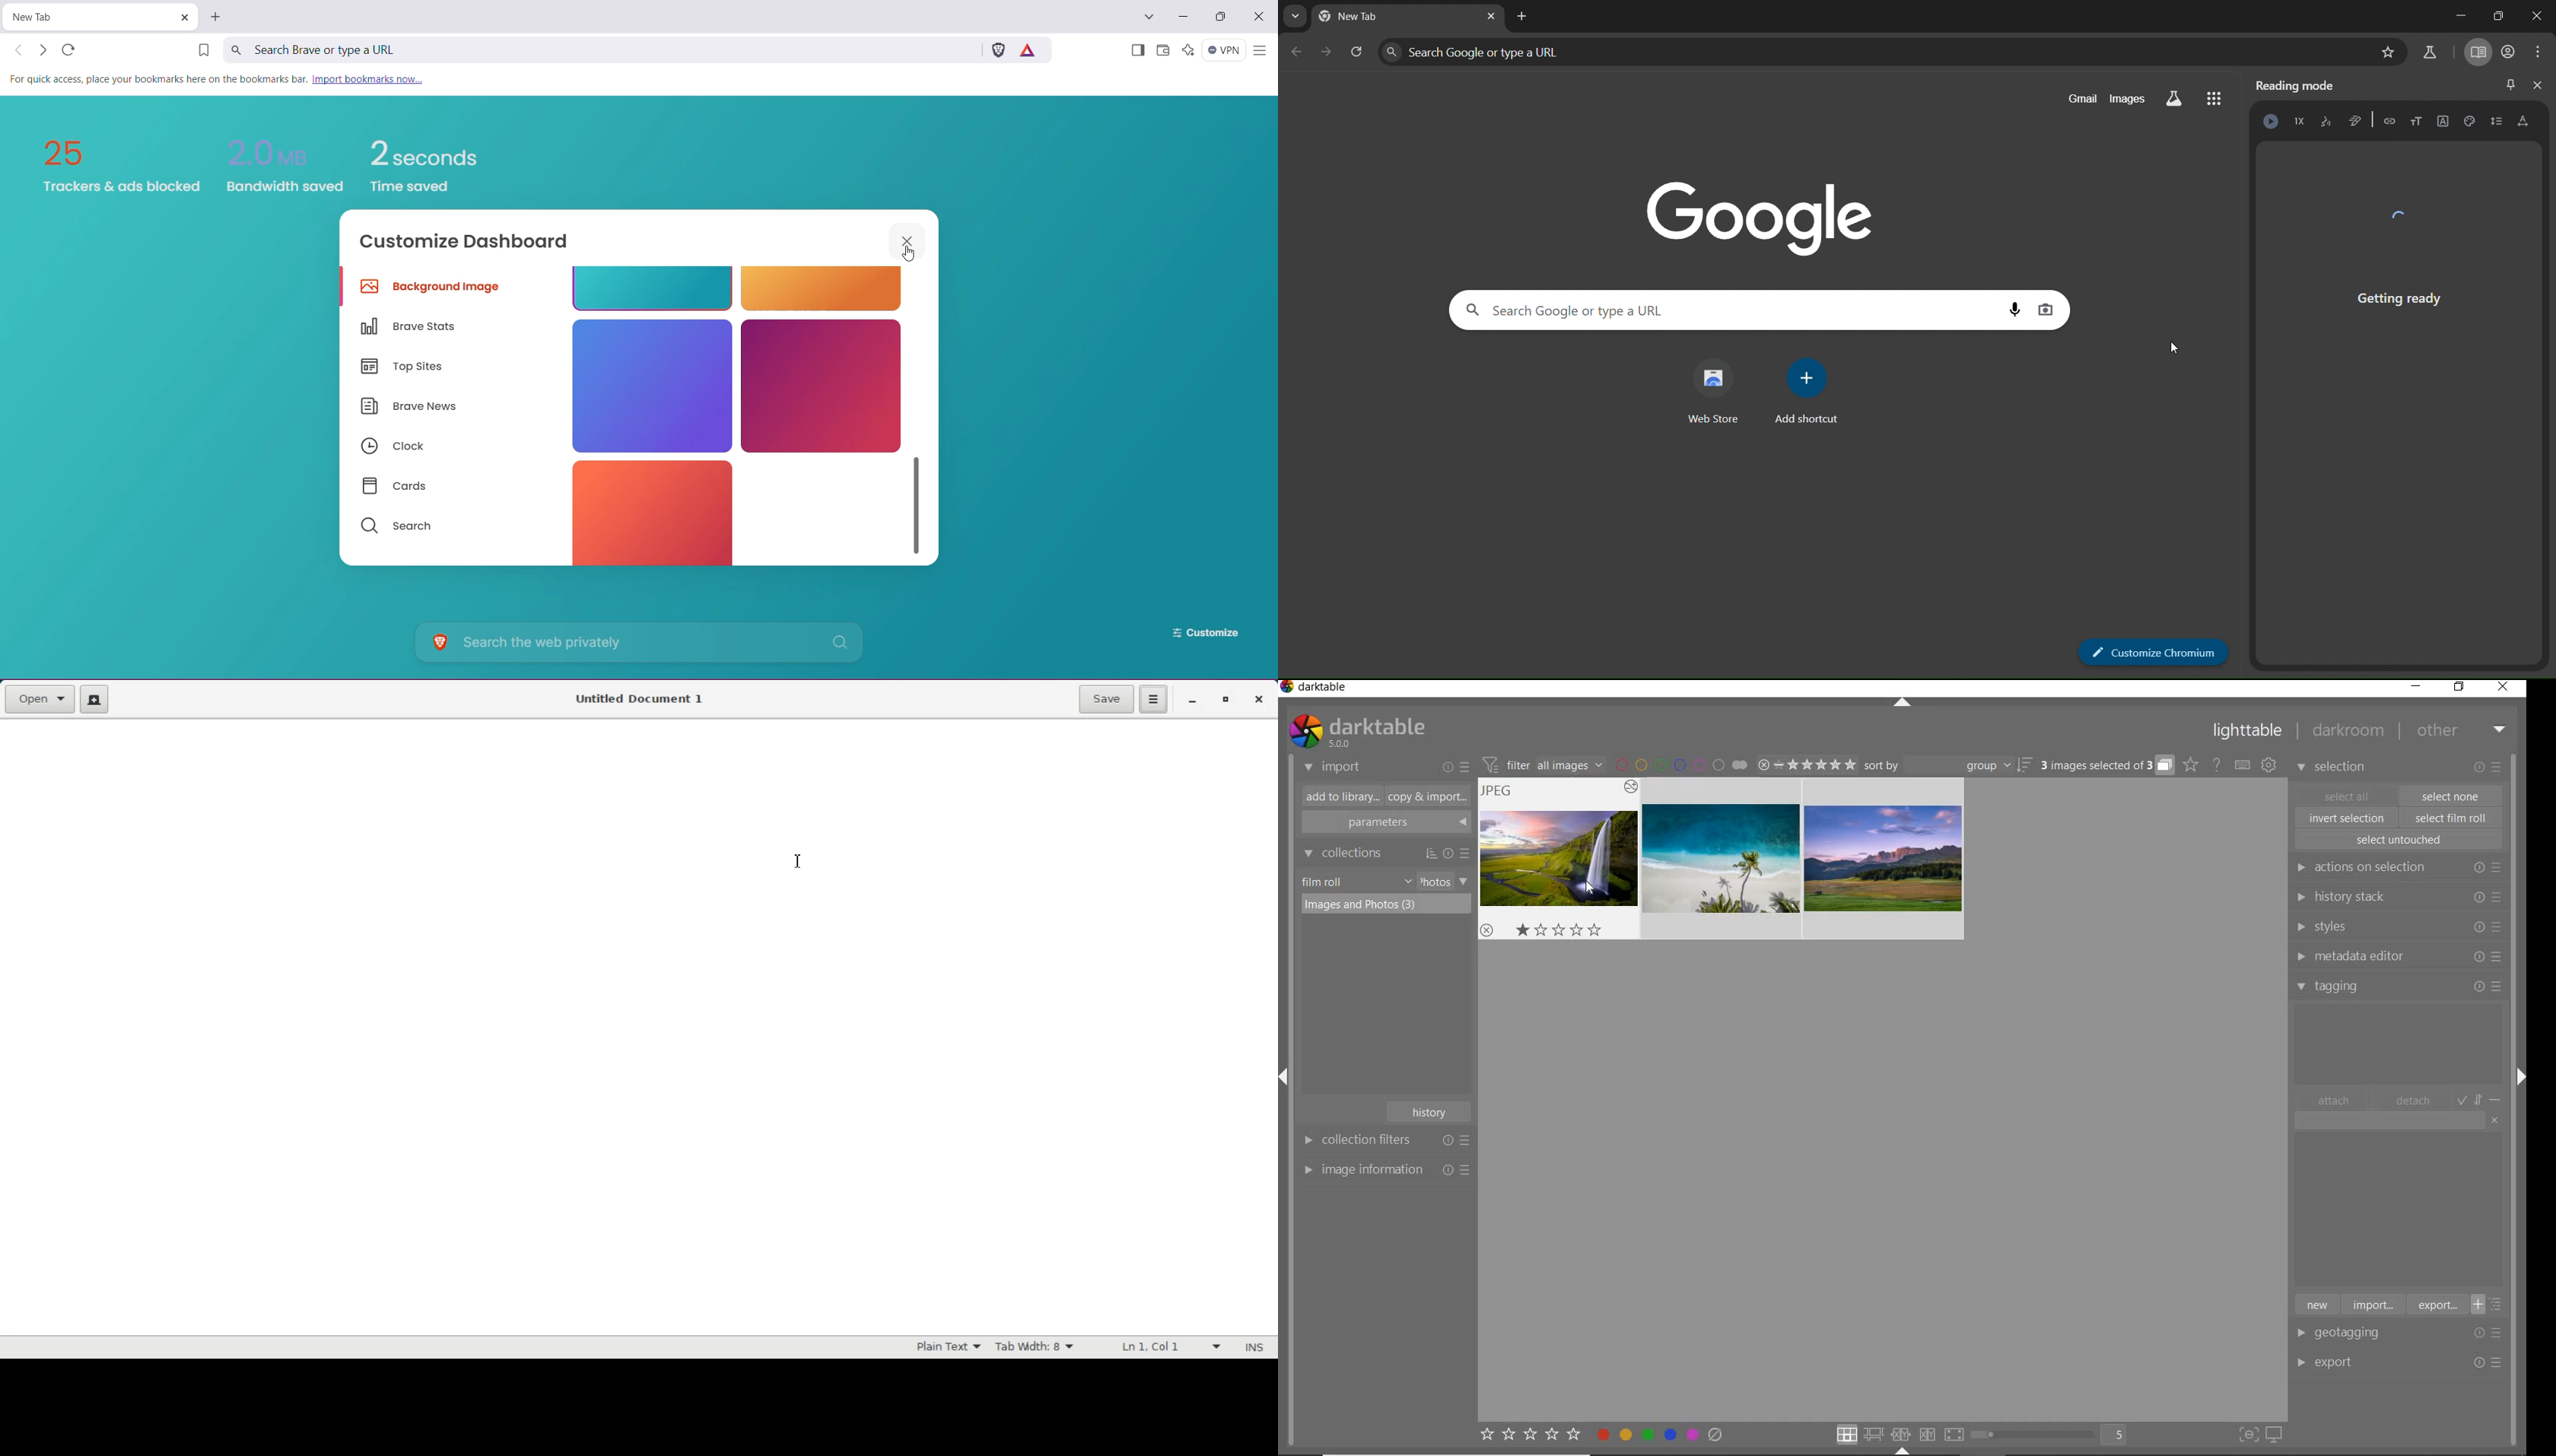 This screenshot has width=2576, height=1456. I want to click on google apps, so click(2216, 98).